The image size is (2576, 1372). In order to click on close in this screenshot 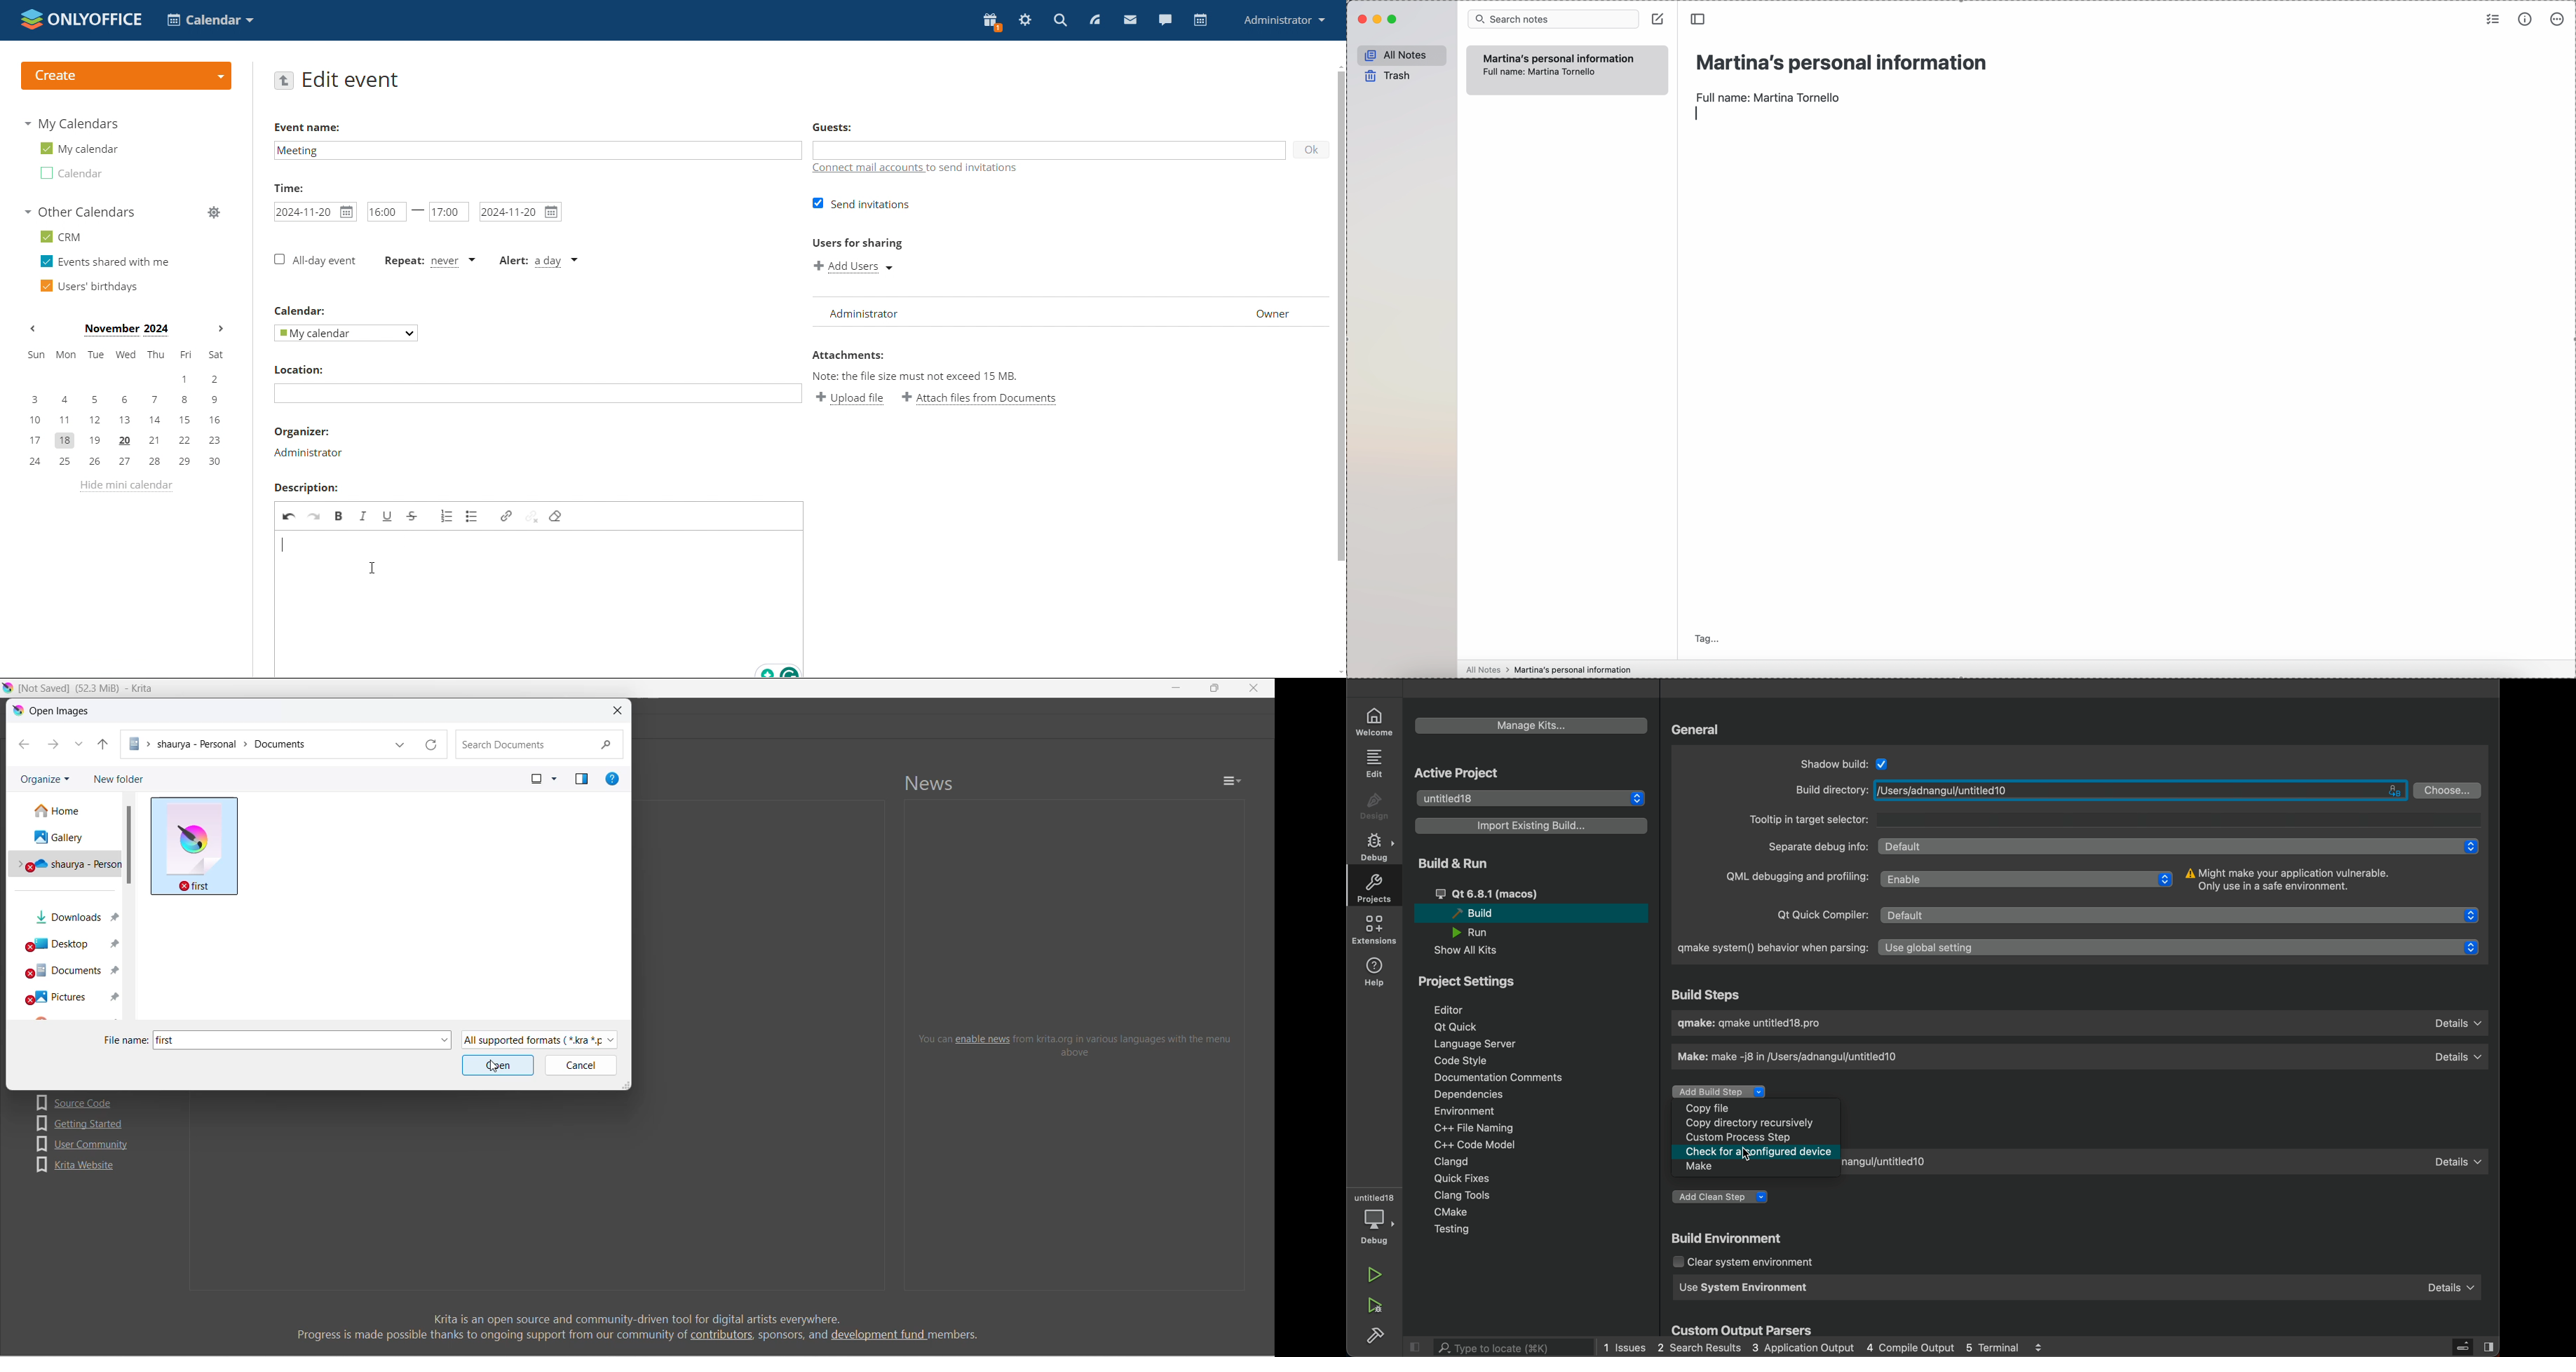, I will do `click(618, 710)`.